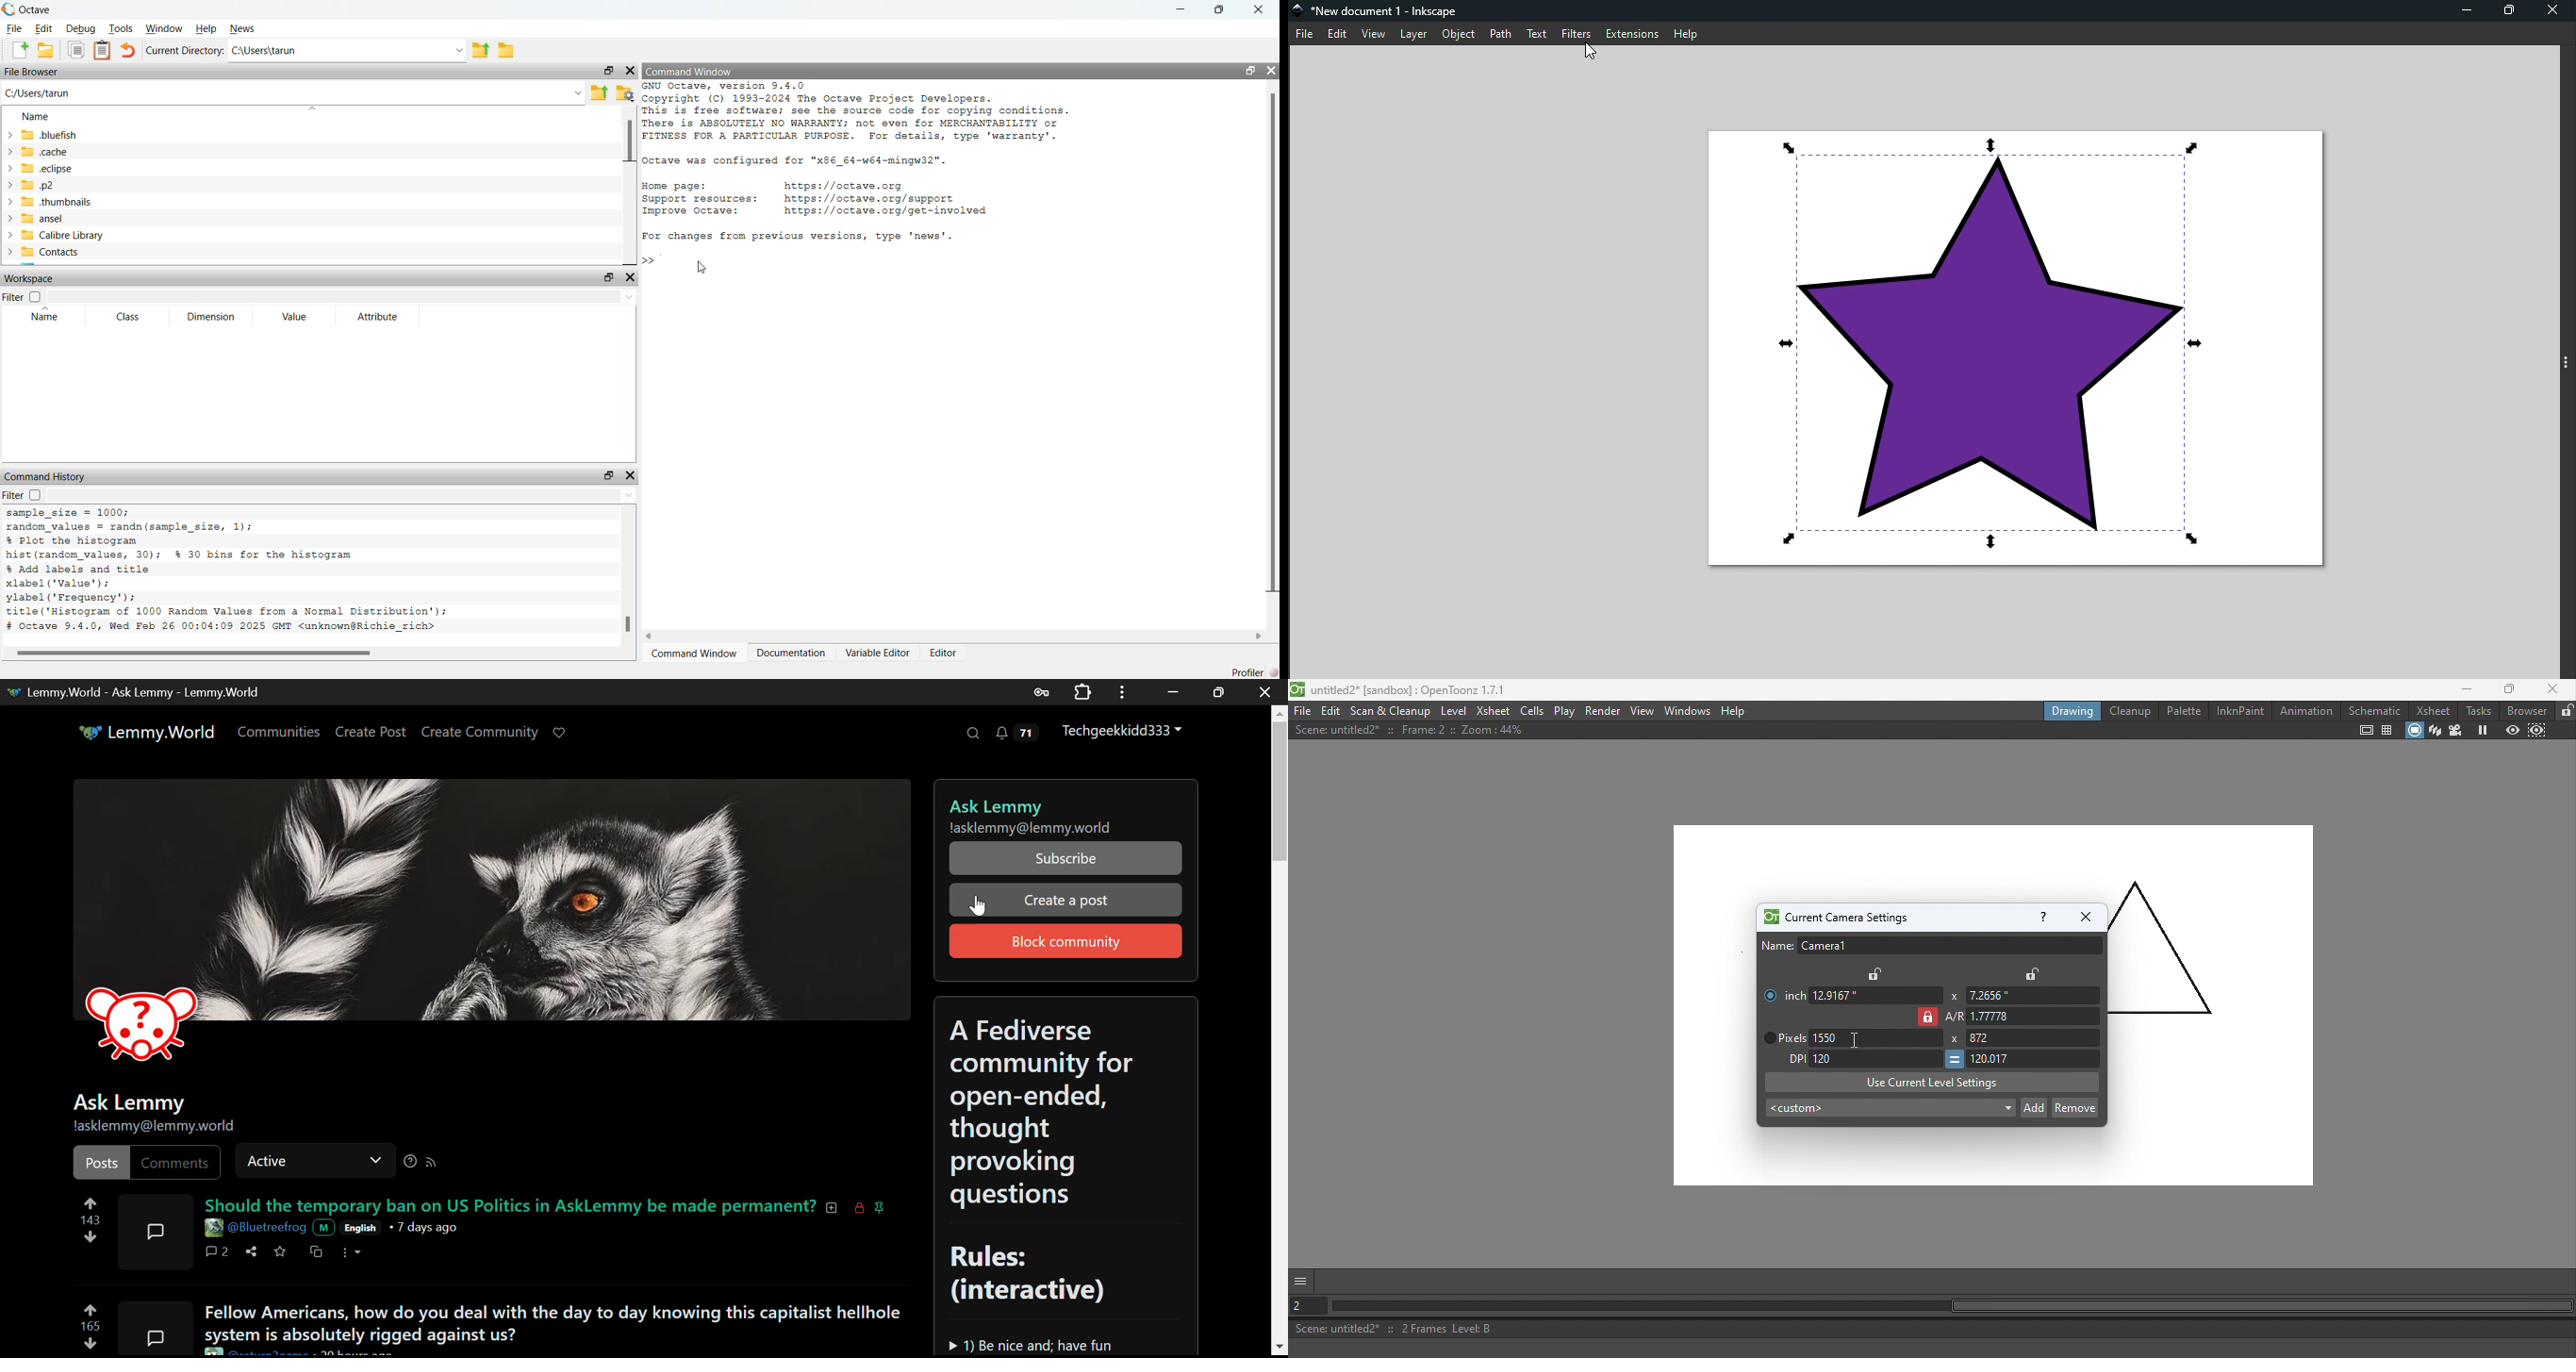 Image resolution: width=2576 pixels, height=1372 pixels. Describe the element at coordinates (1630, 32) in the screenshot. I see `Extensions` at that location.